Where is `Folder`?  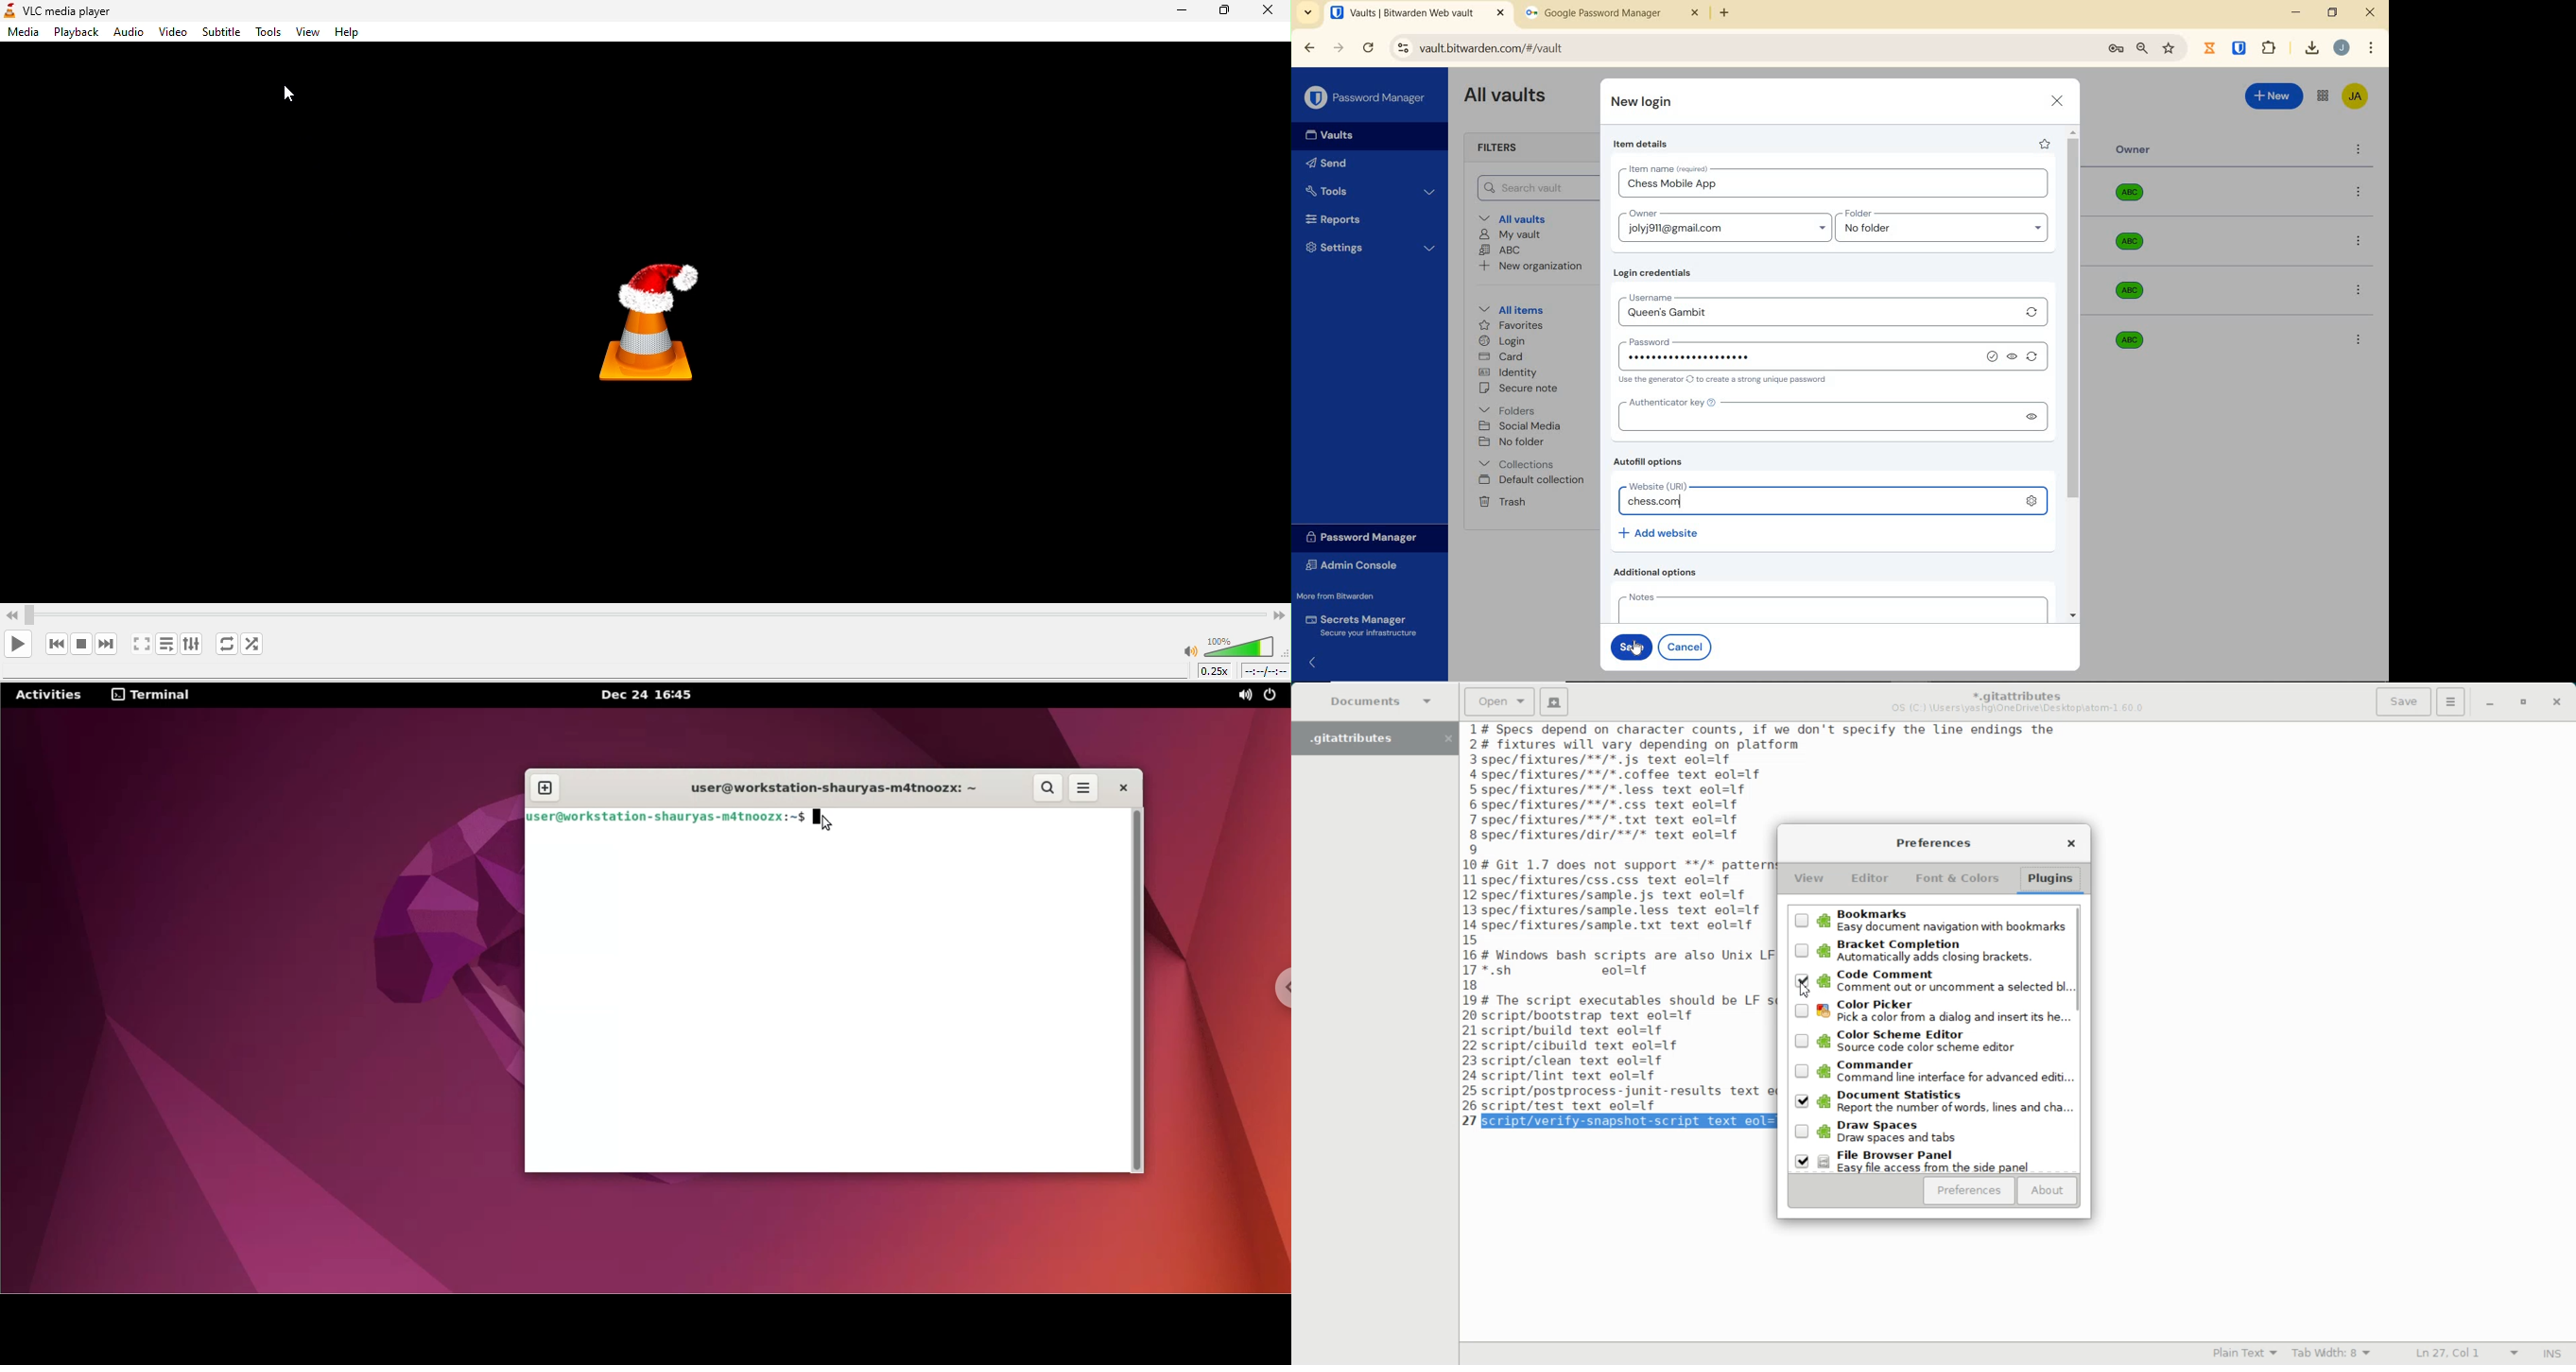
Folder is located at coordinates (1938, 214).